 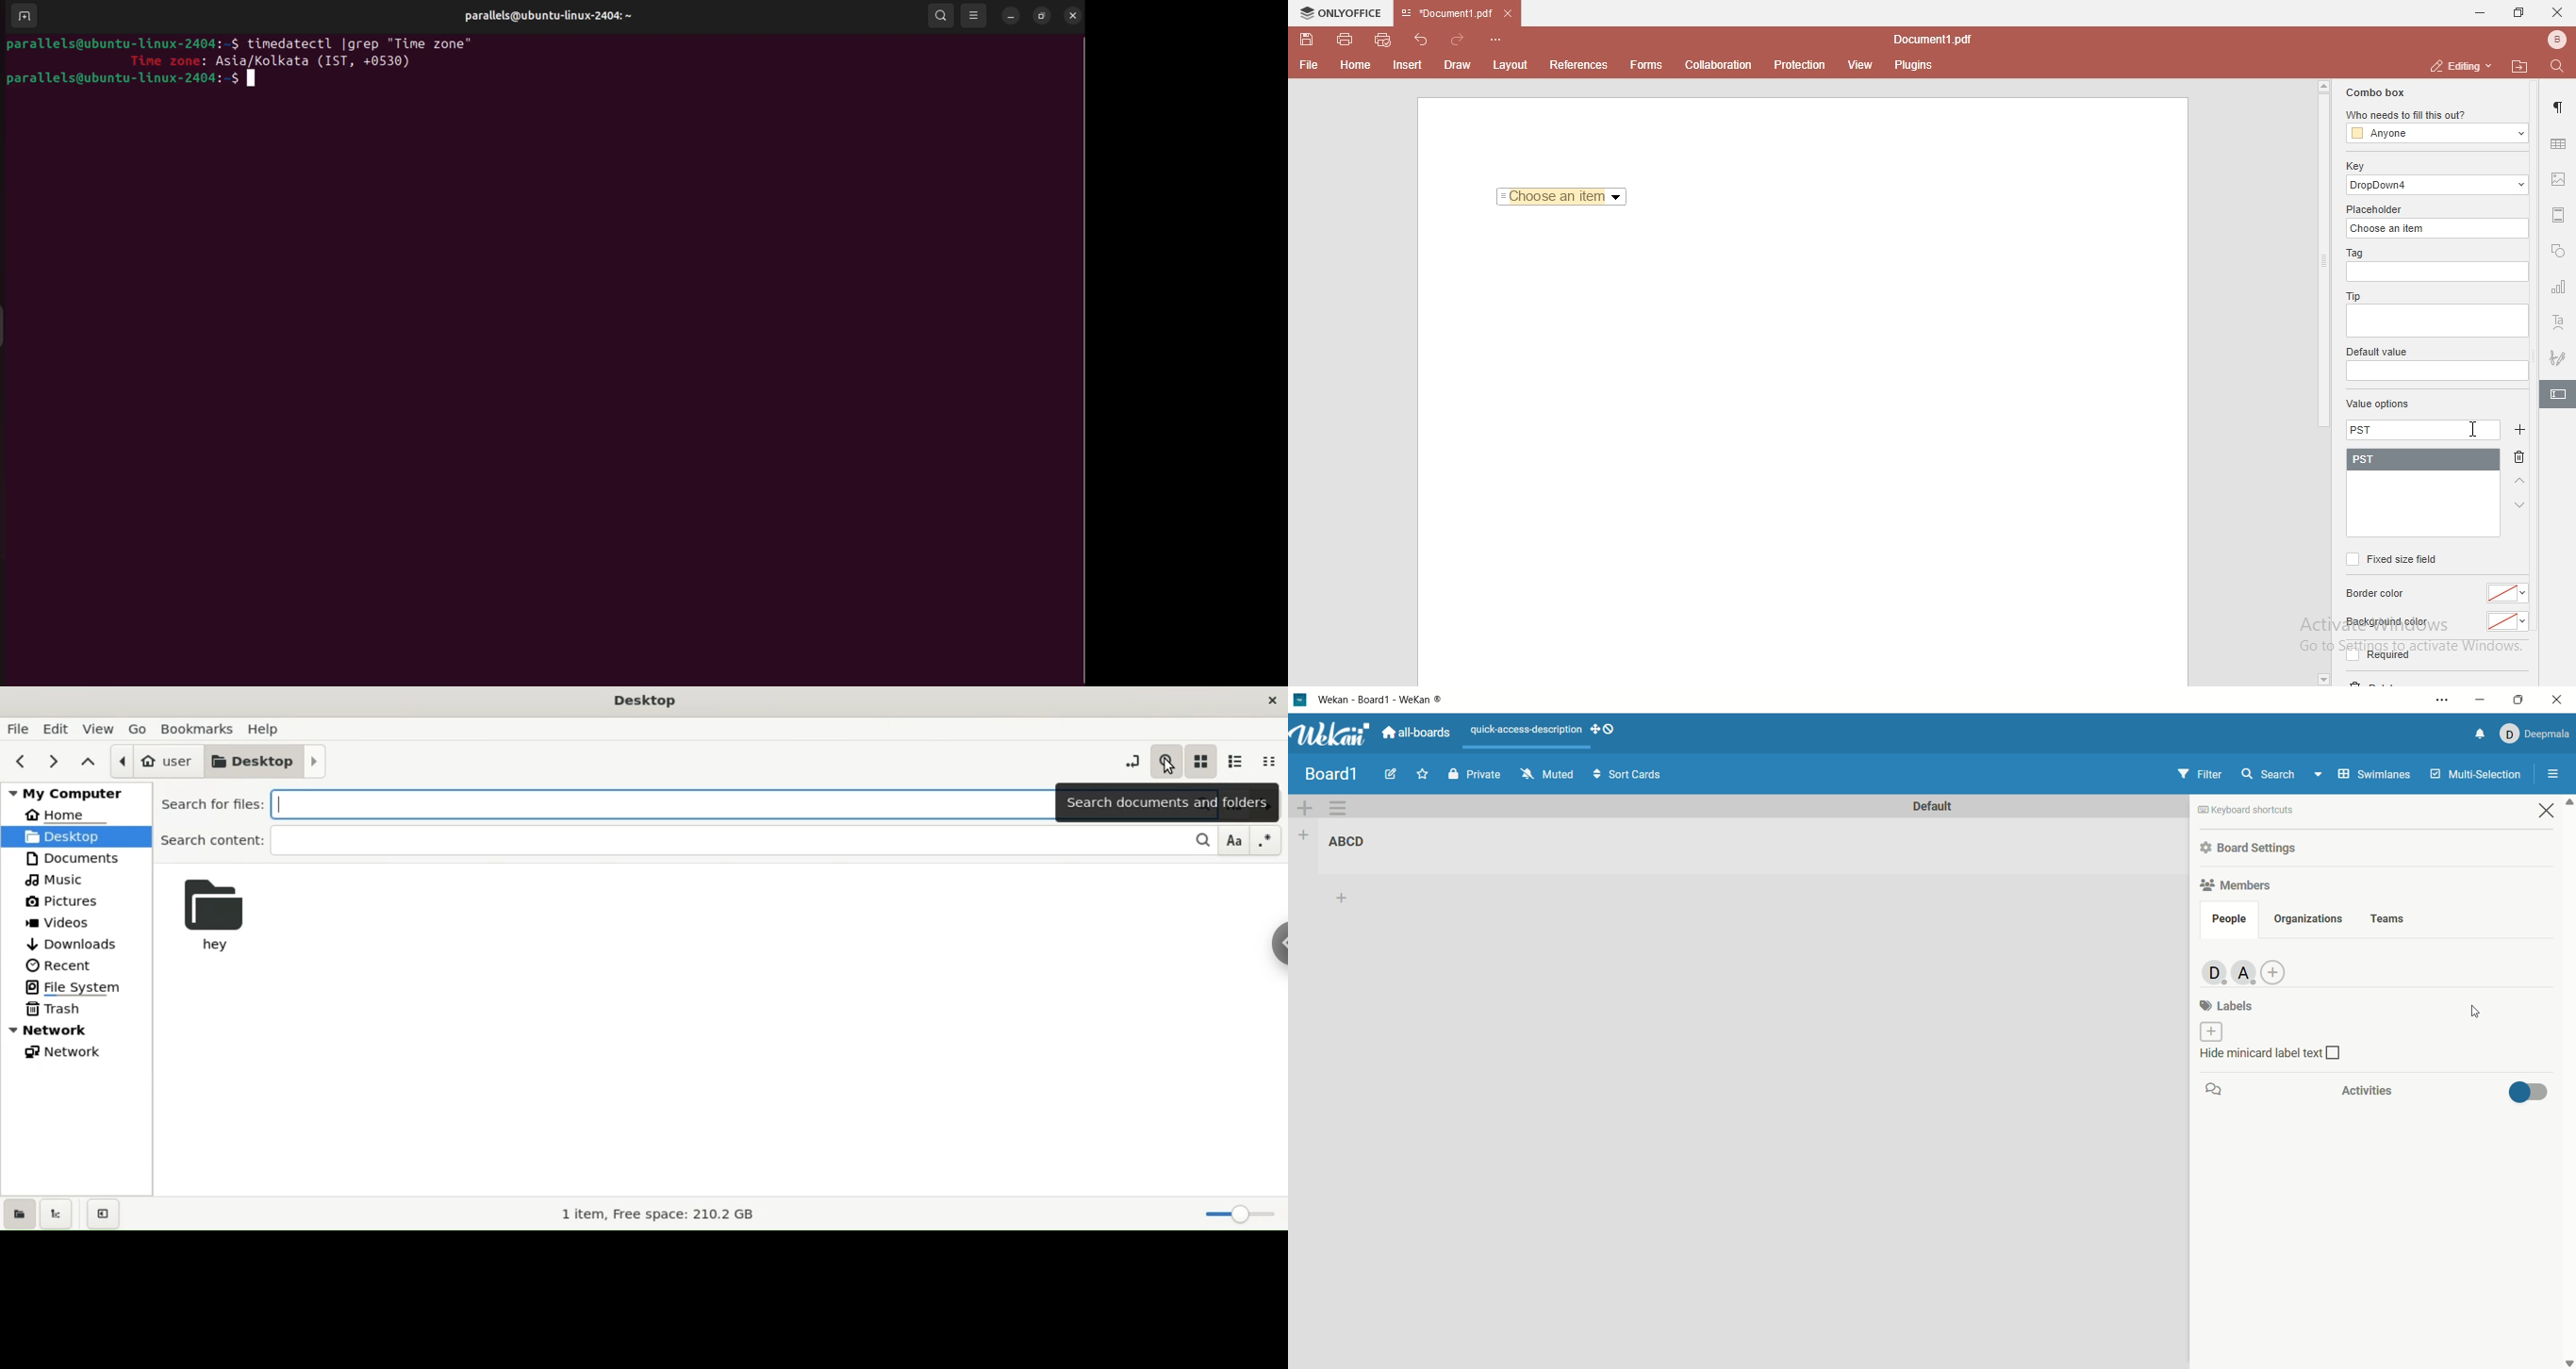 What do you see at coordinates (2251, 849) in the screenshot?
I see `board settings` at bounding box center [2251, 849].